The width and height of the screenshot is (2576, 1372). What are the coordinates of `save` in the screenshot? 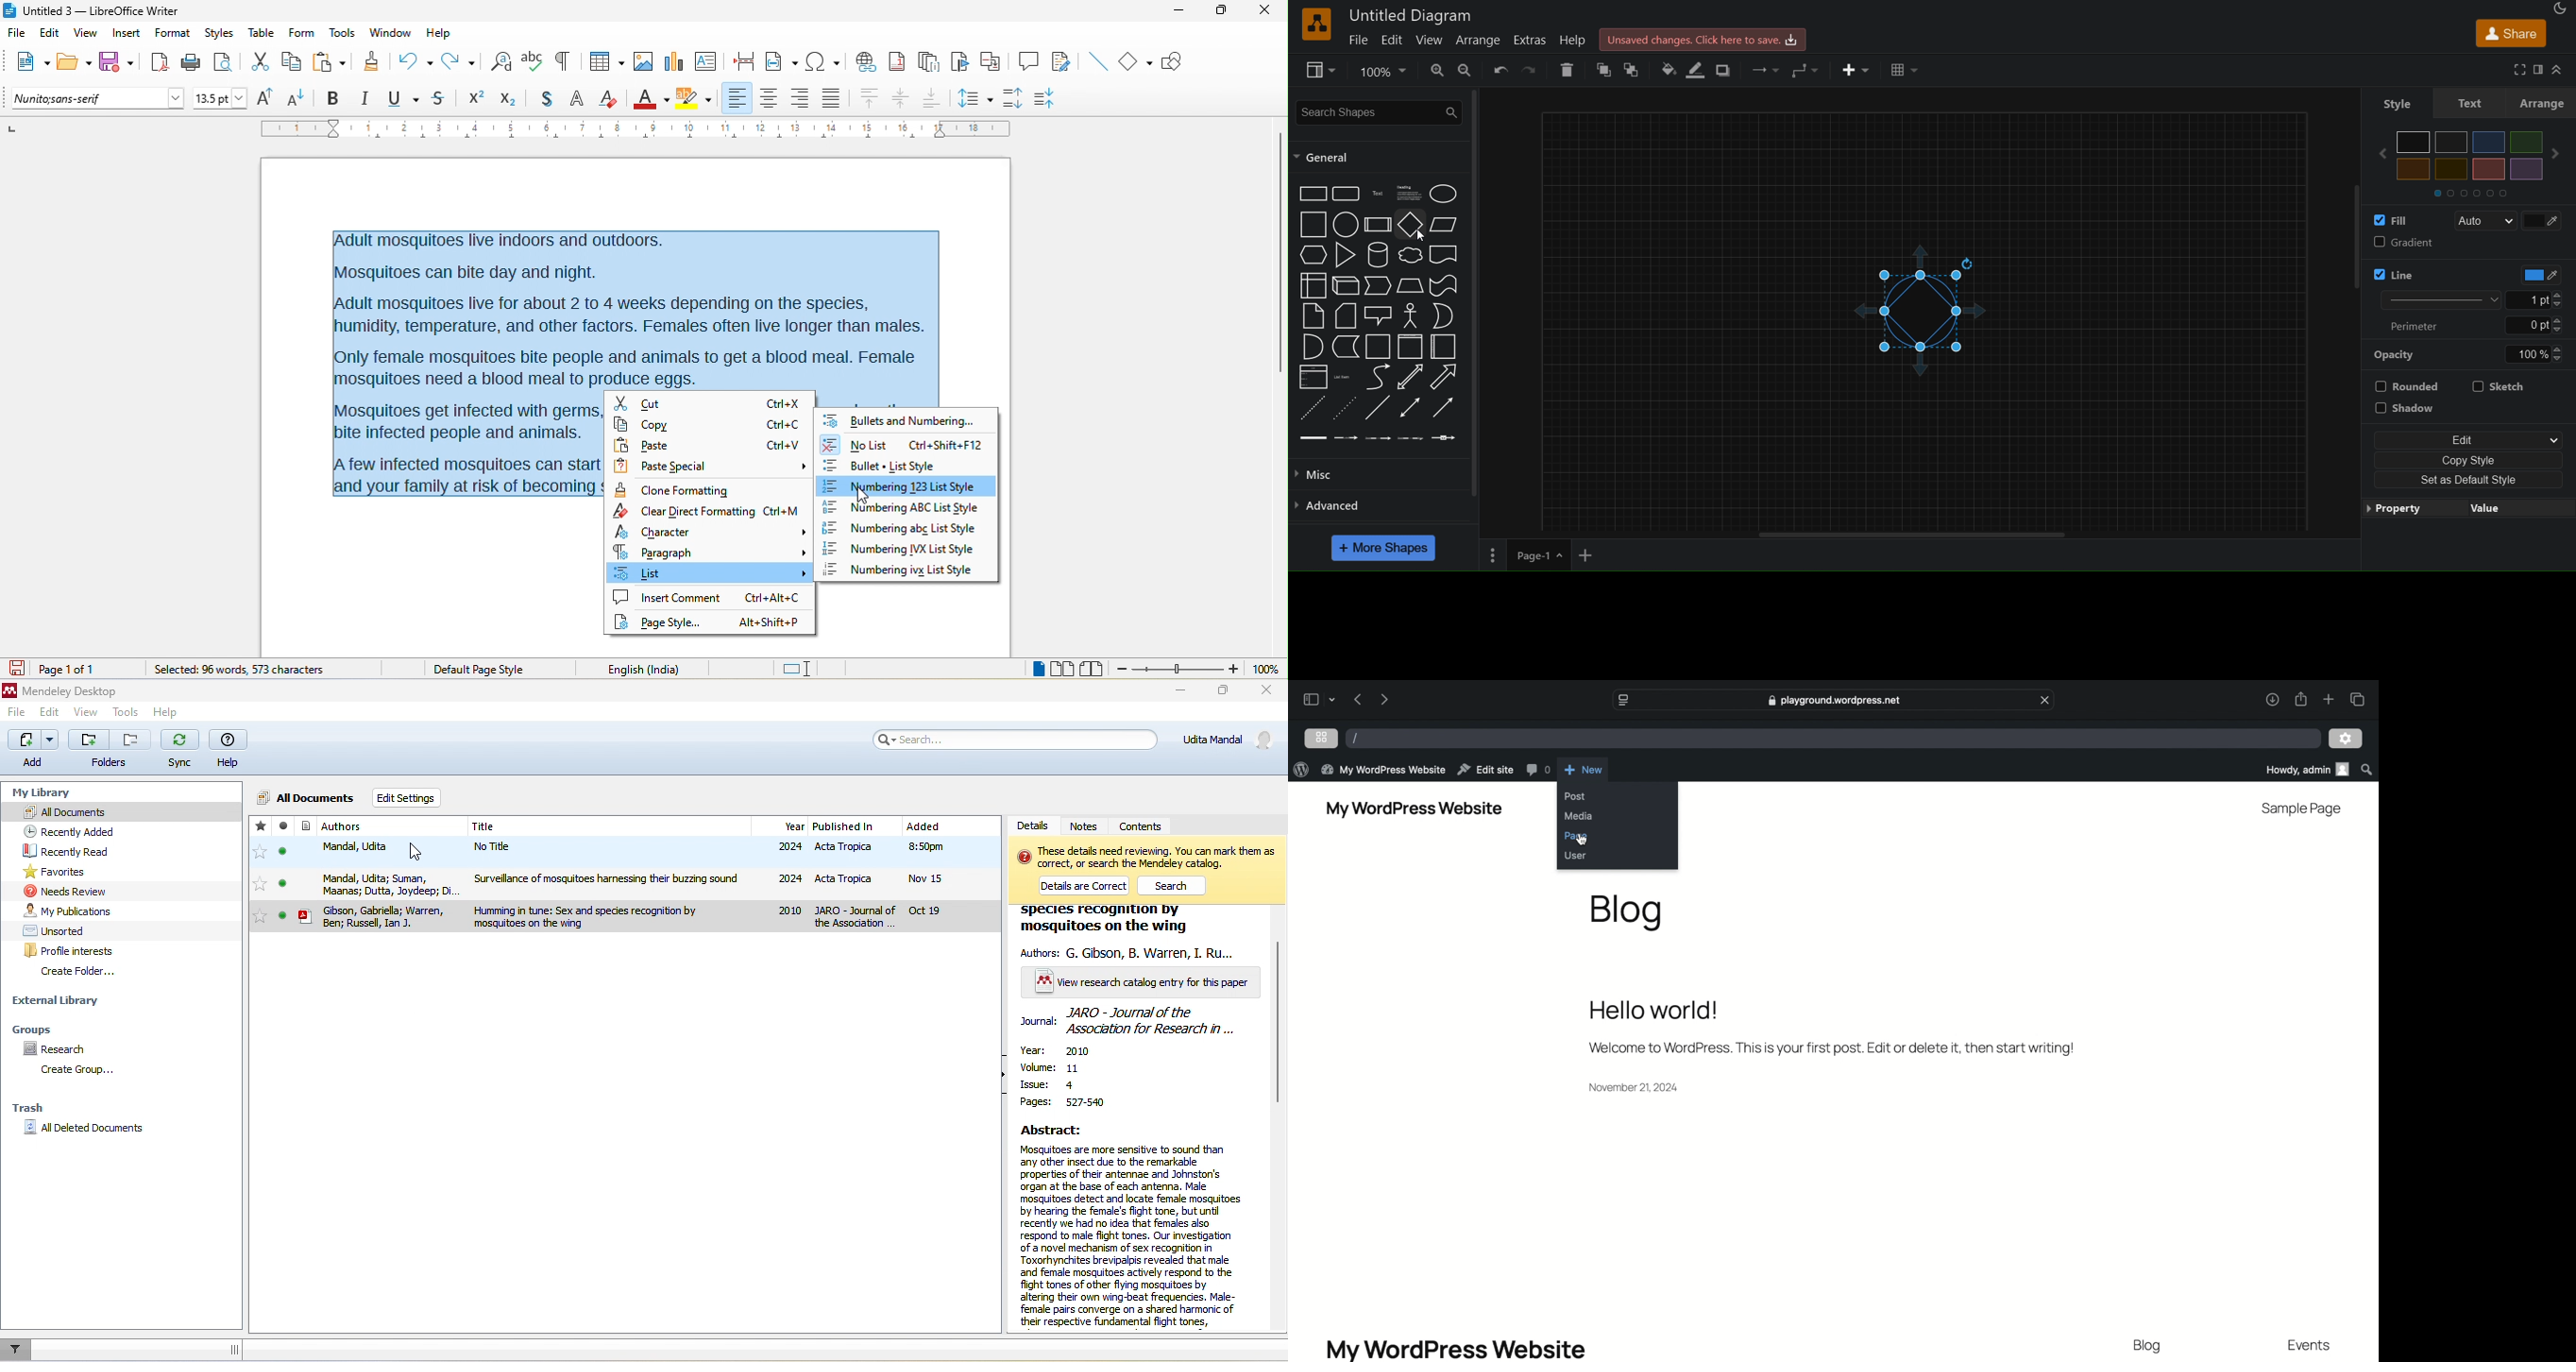 It's located at (116, 59).